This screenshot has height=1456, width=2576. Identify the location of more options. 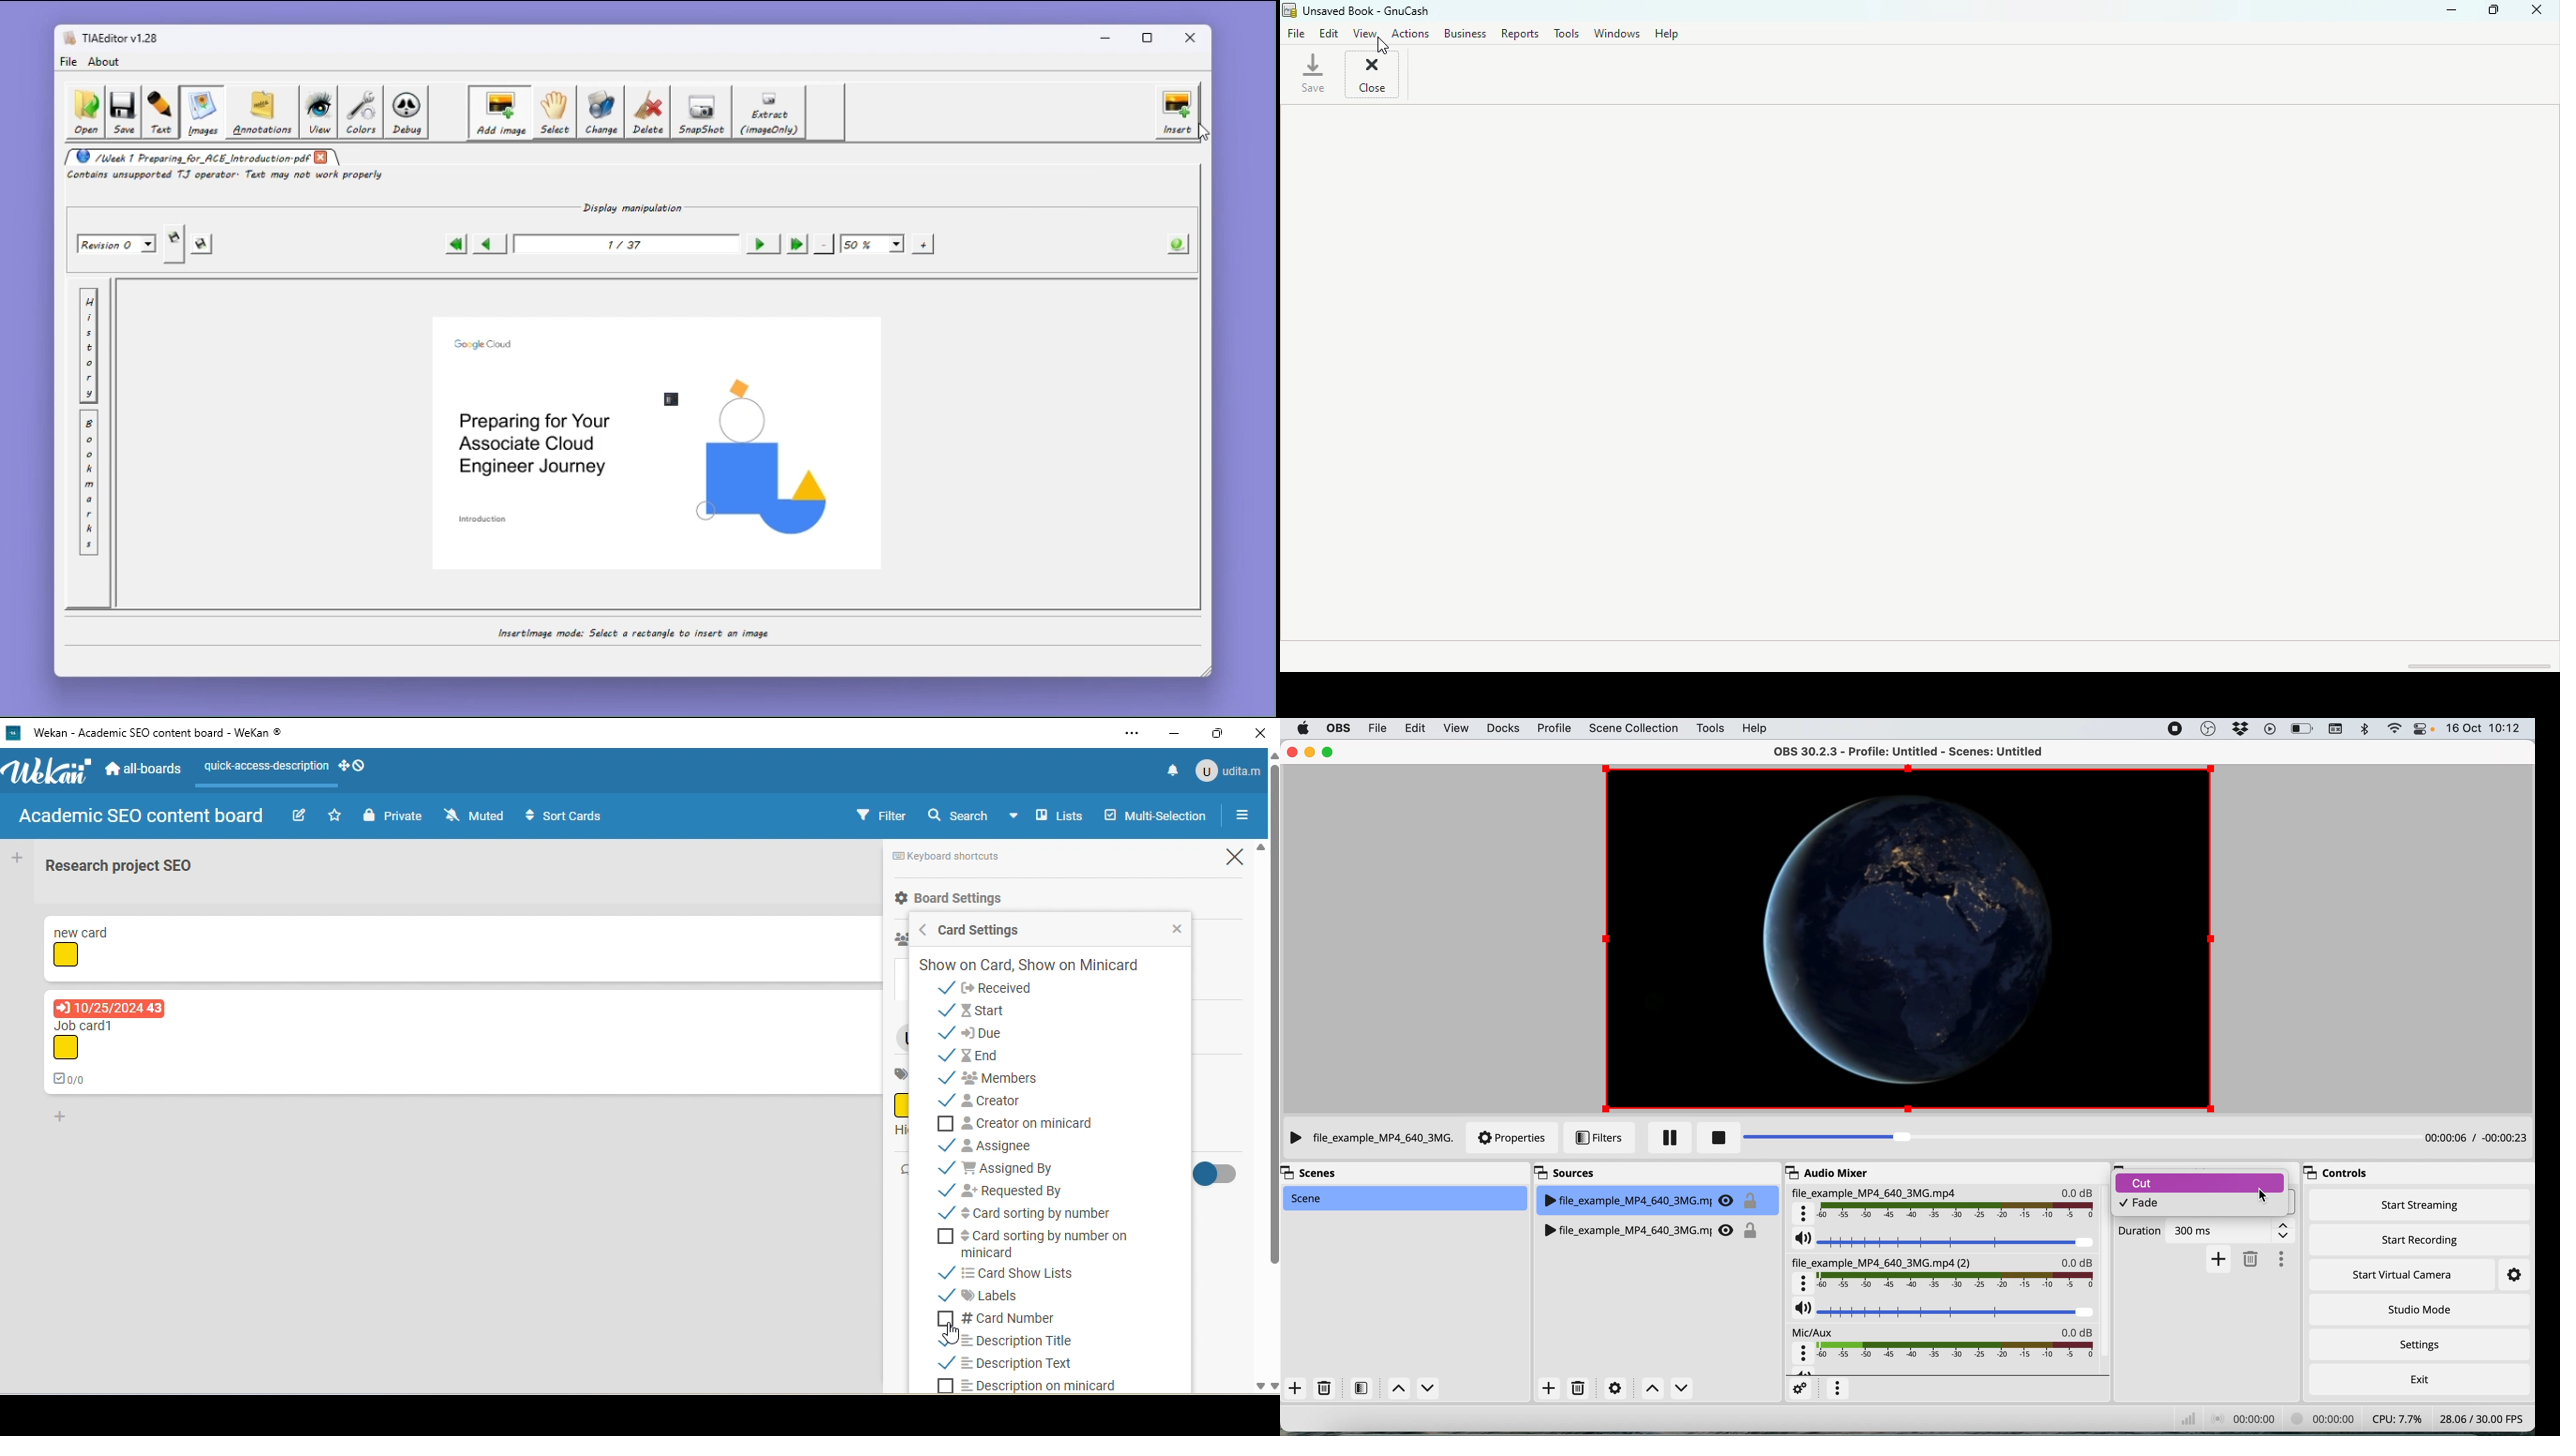
(2280, 1258).